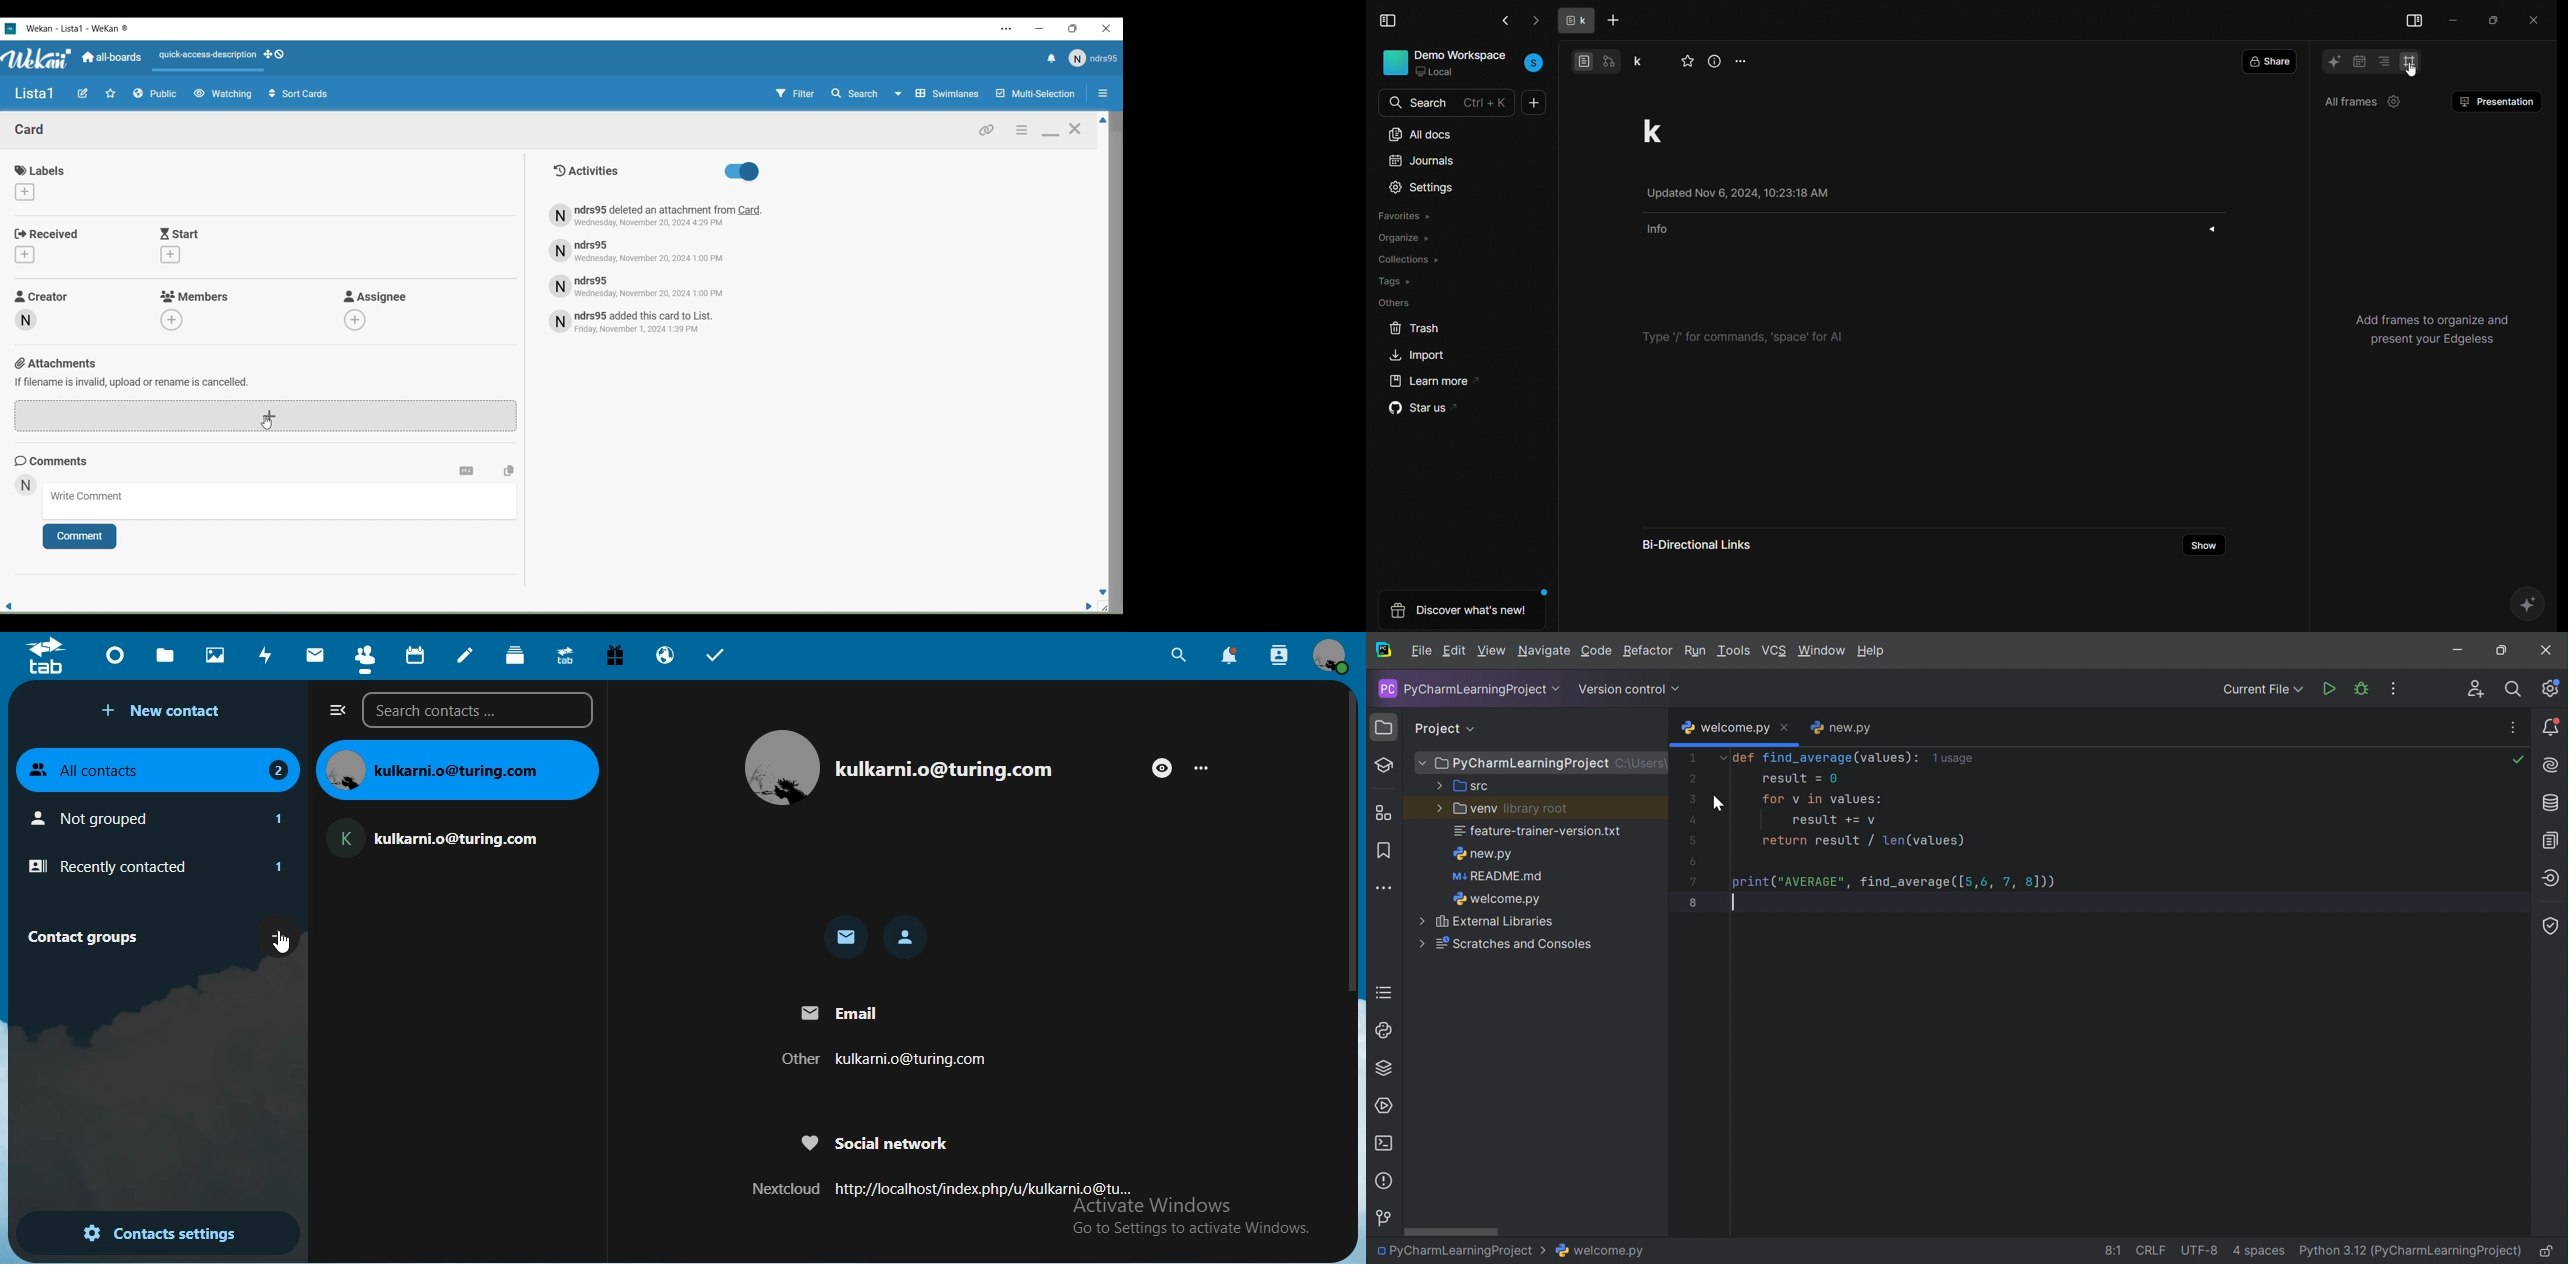  Describe the element at coordinates (267, 655) in the screenshot. I see `activity` at that location.